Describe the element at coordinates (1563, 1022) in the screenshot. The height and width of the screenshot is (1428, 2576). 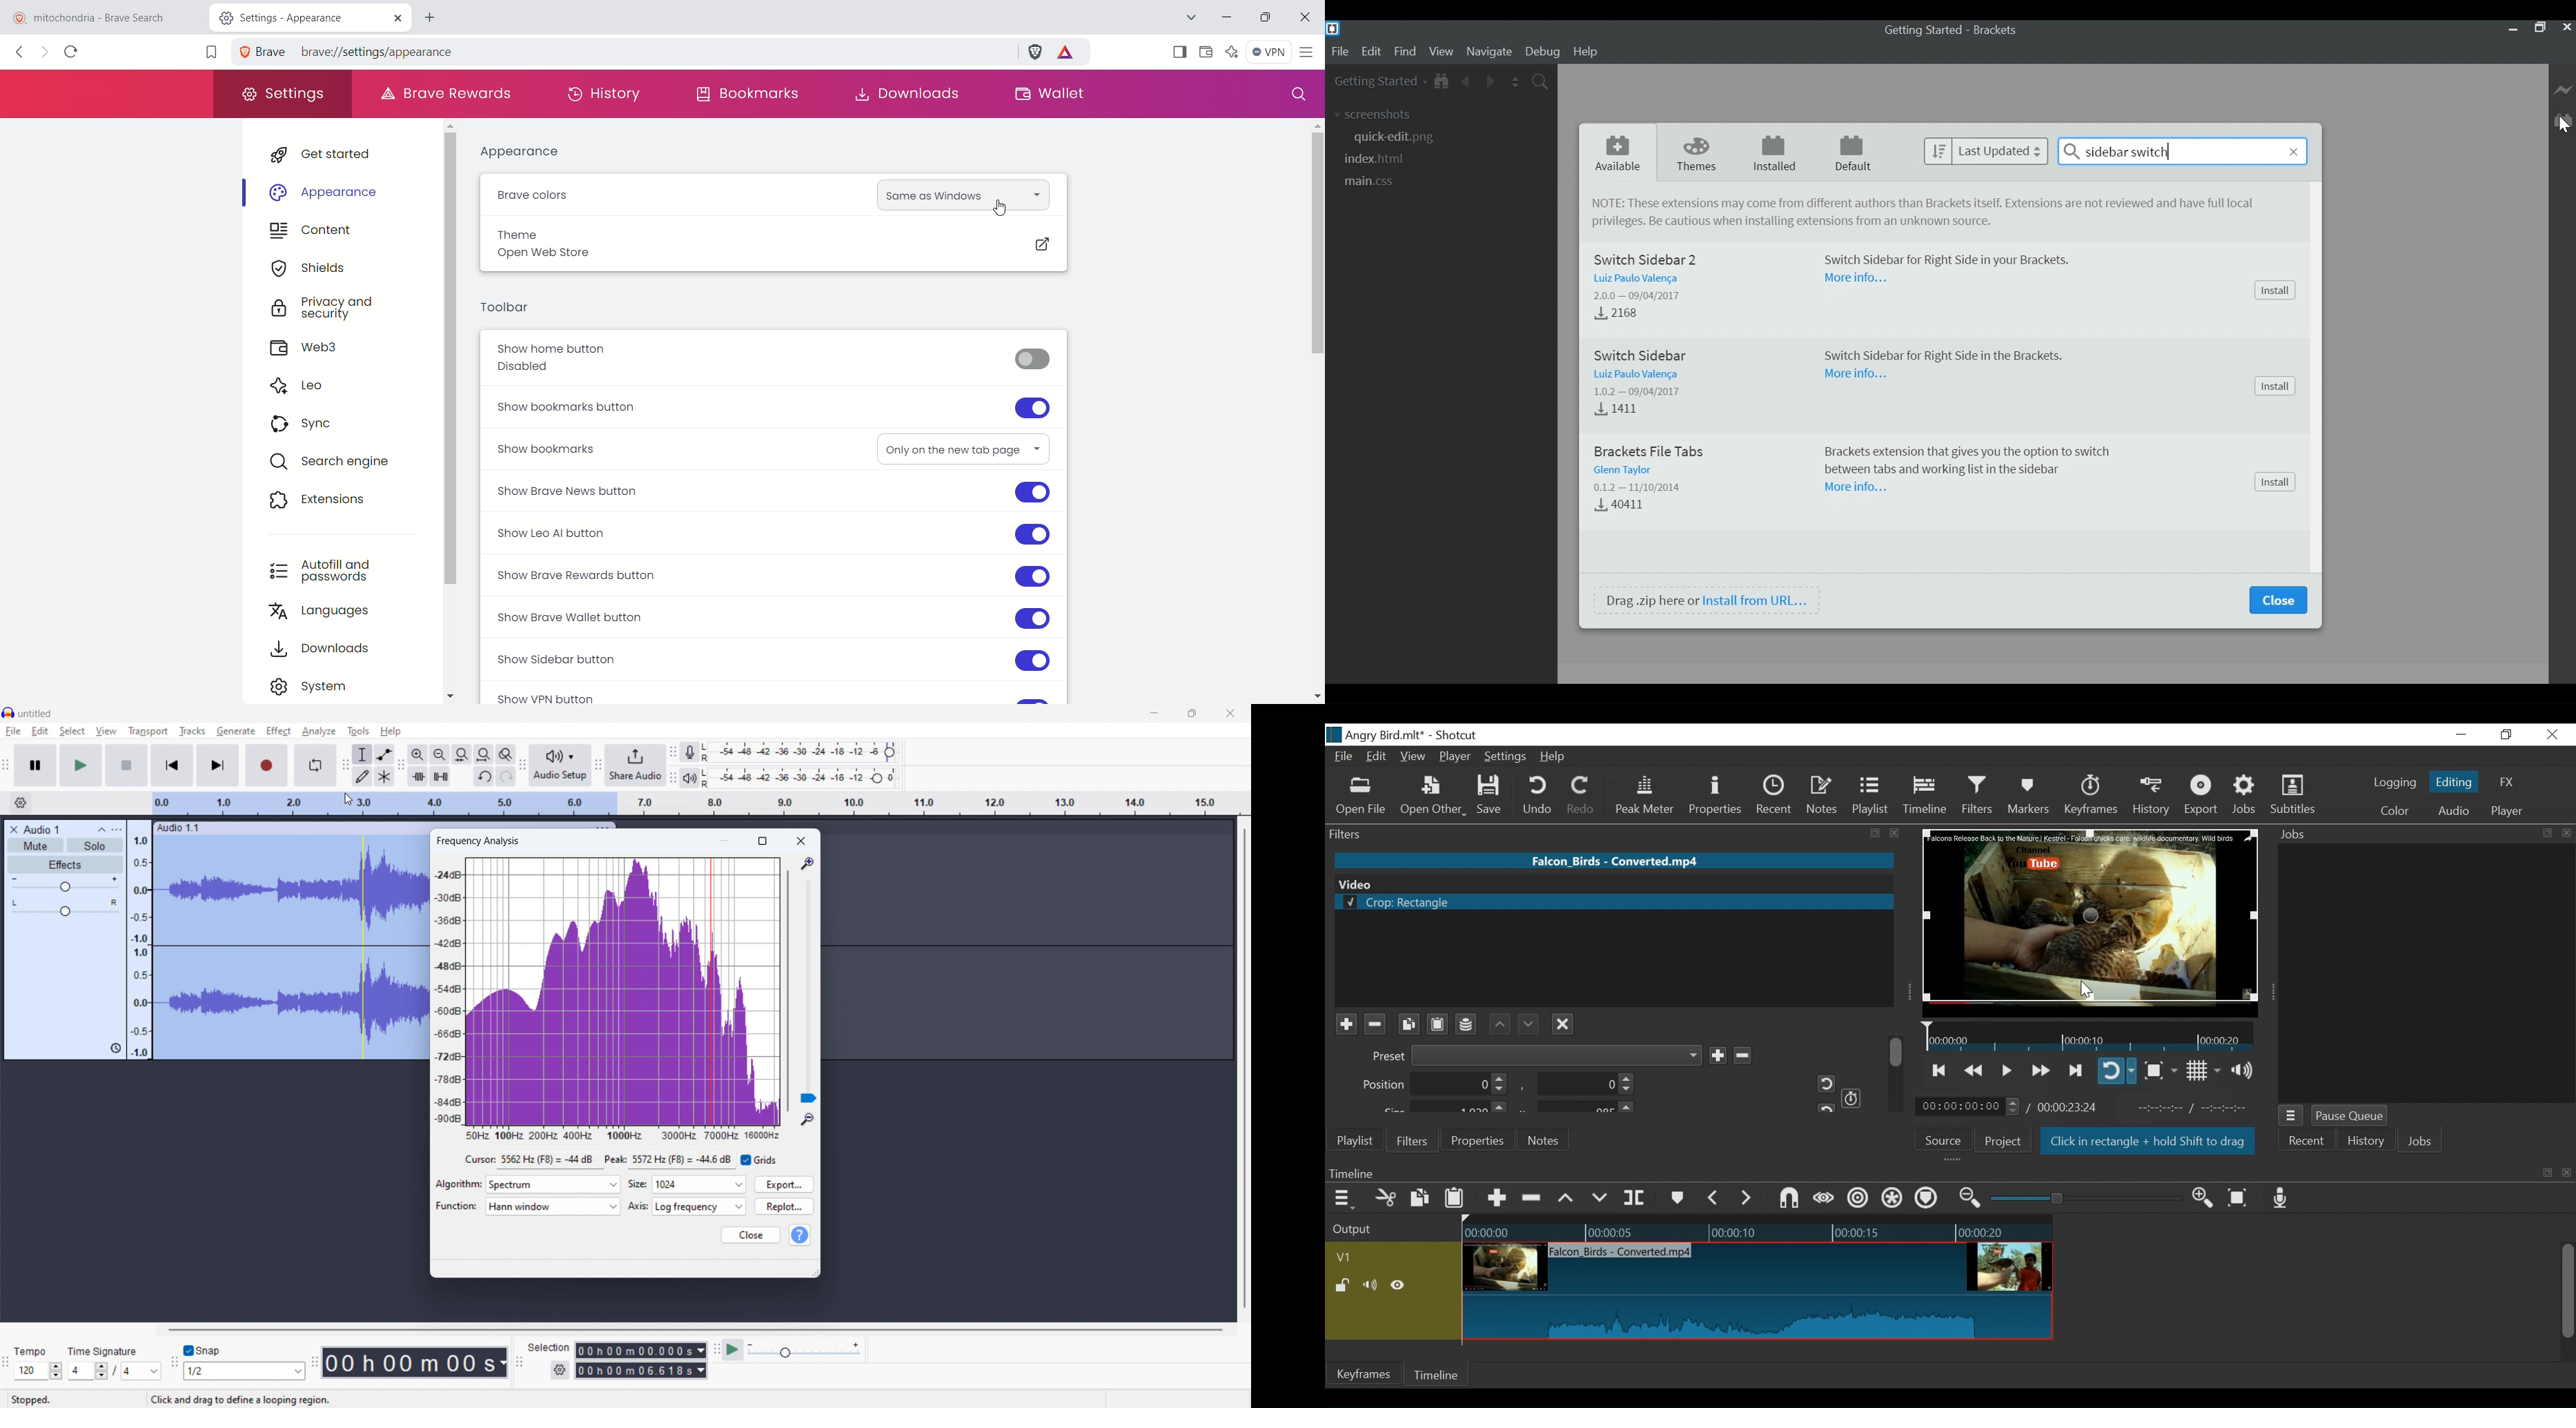
I see `Close` at that location.